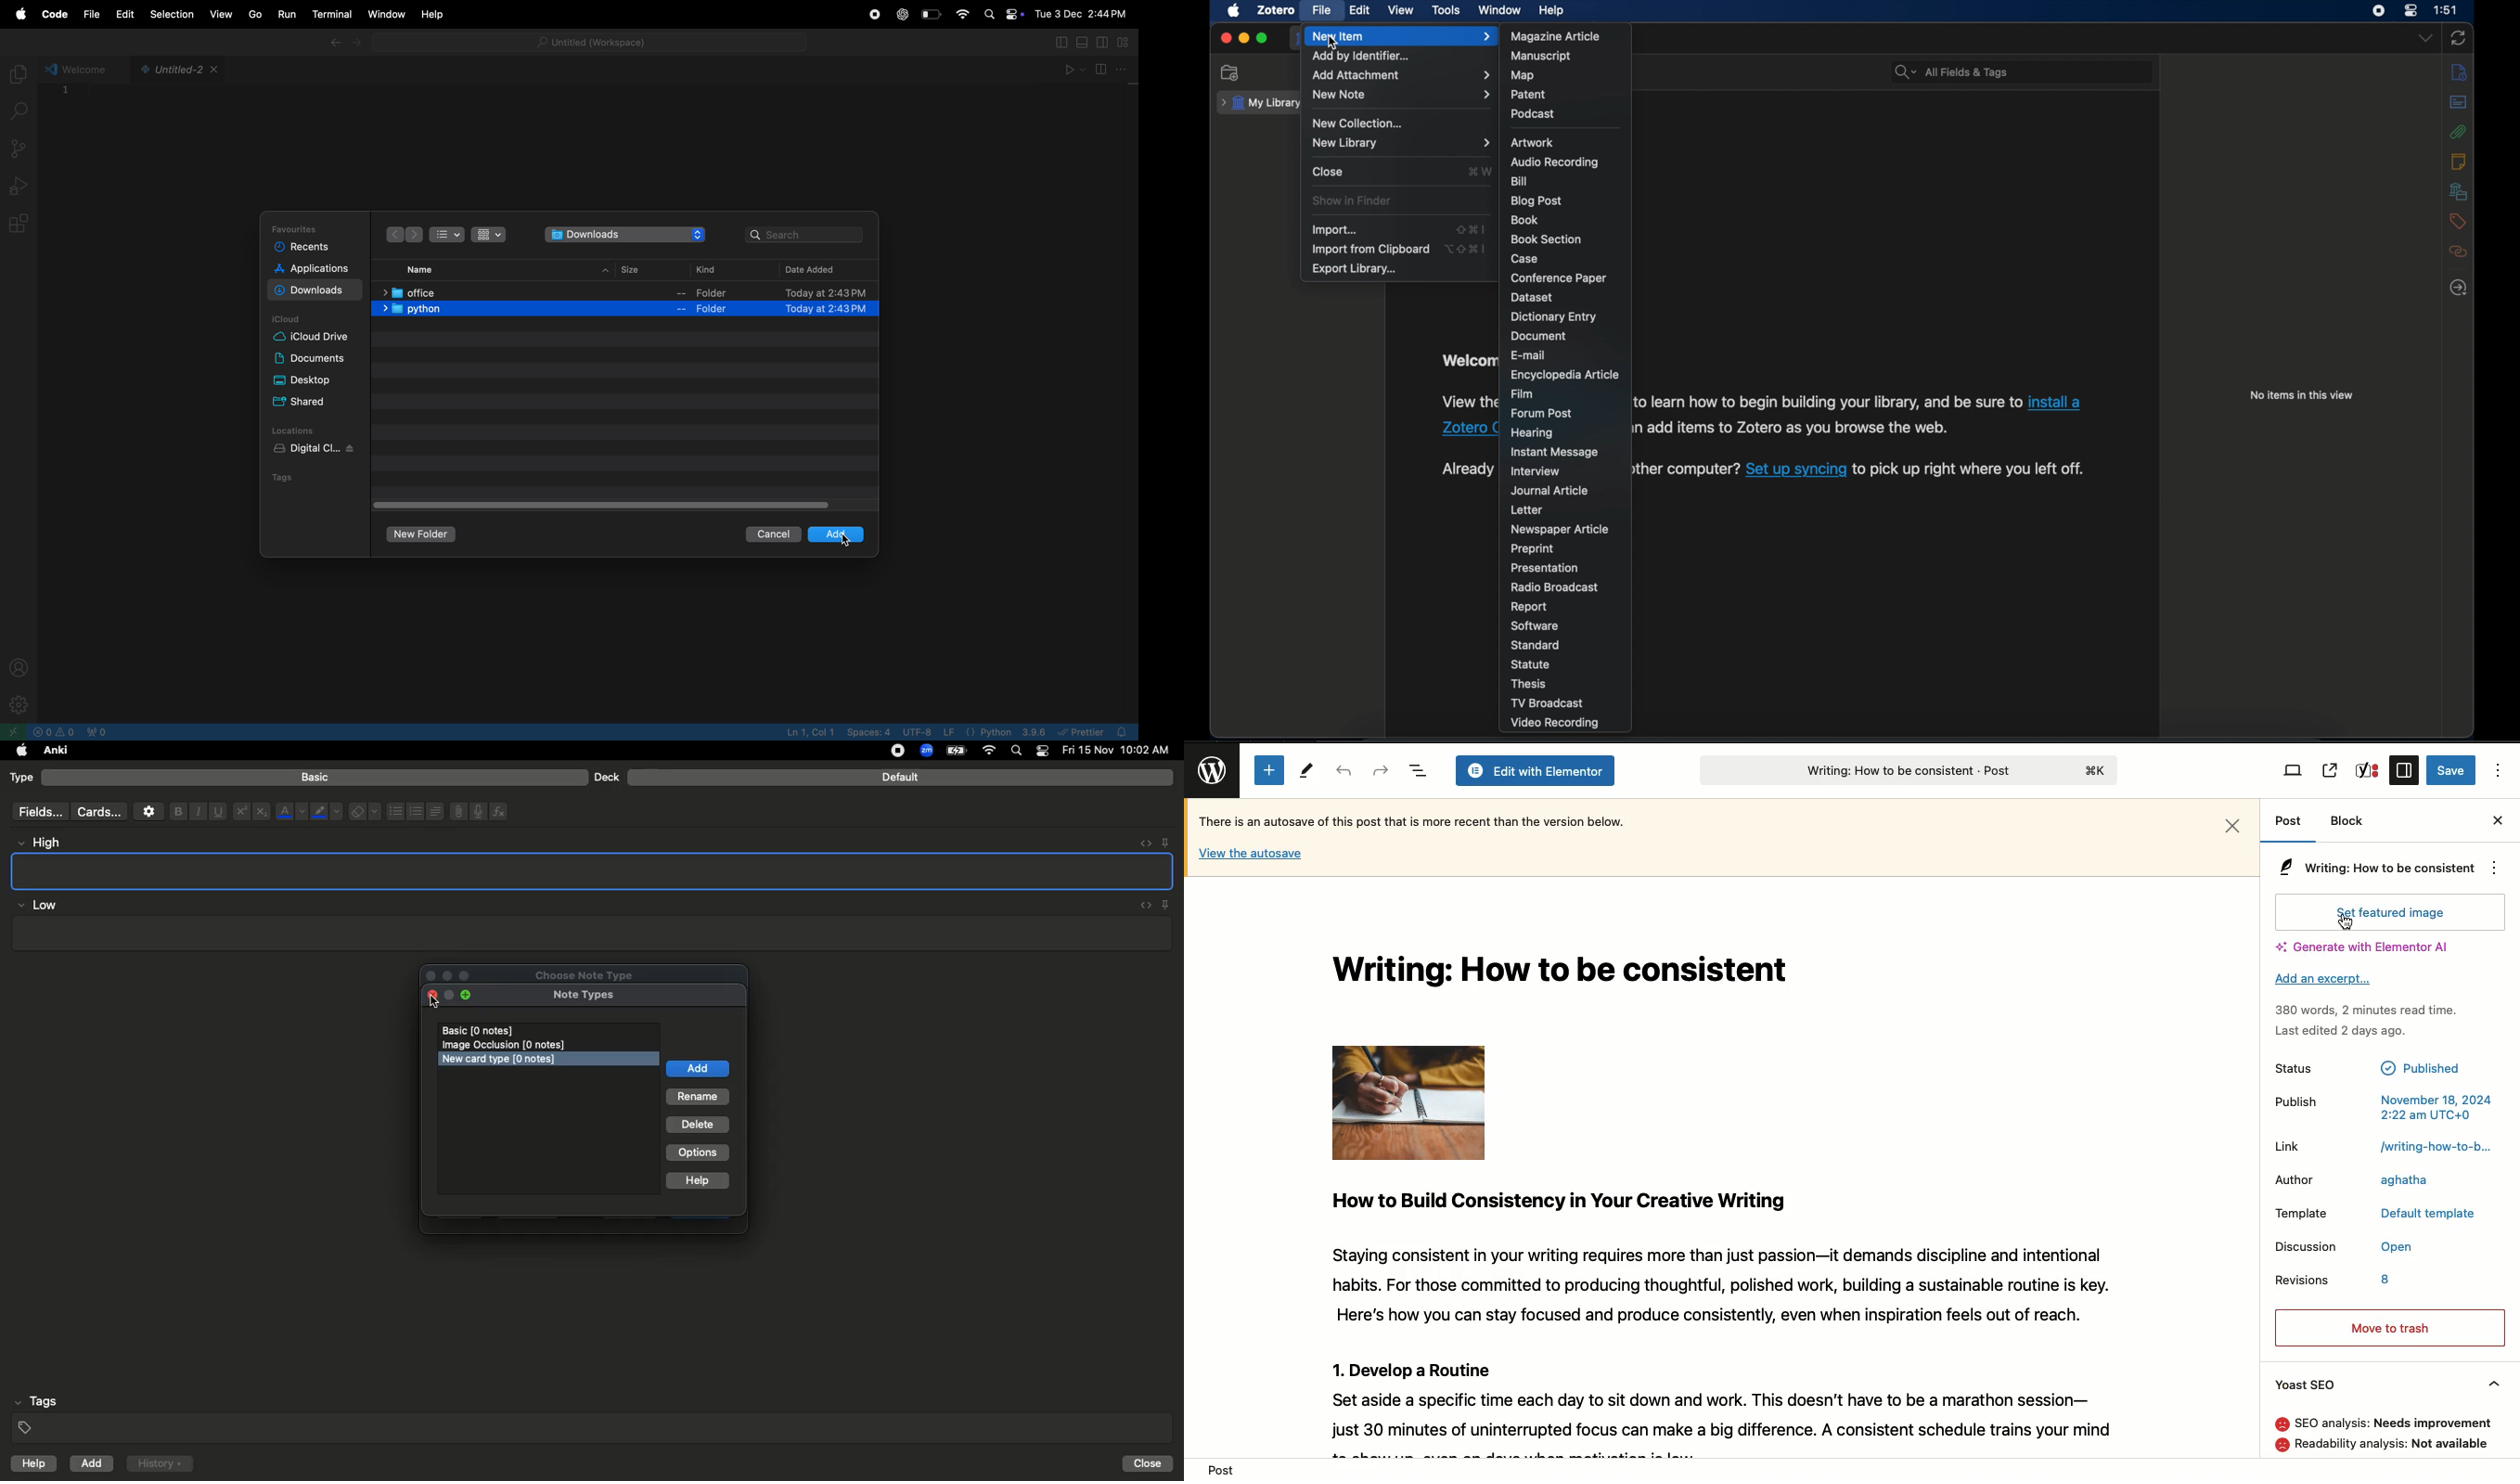 The image size is (2520, 1484). Describe the element at coordinates (2295, 770) in the screenshot. I see `View` at that location.